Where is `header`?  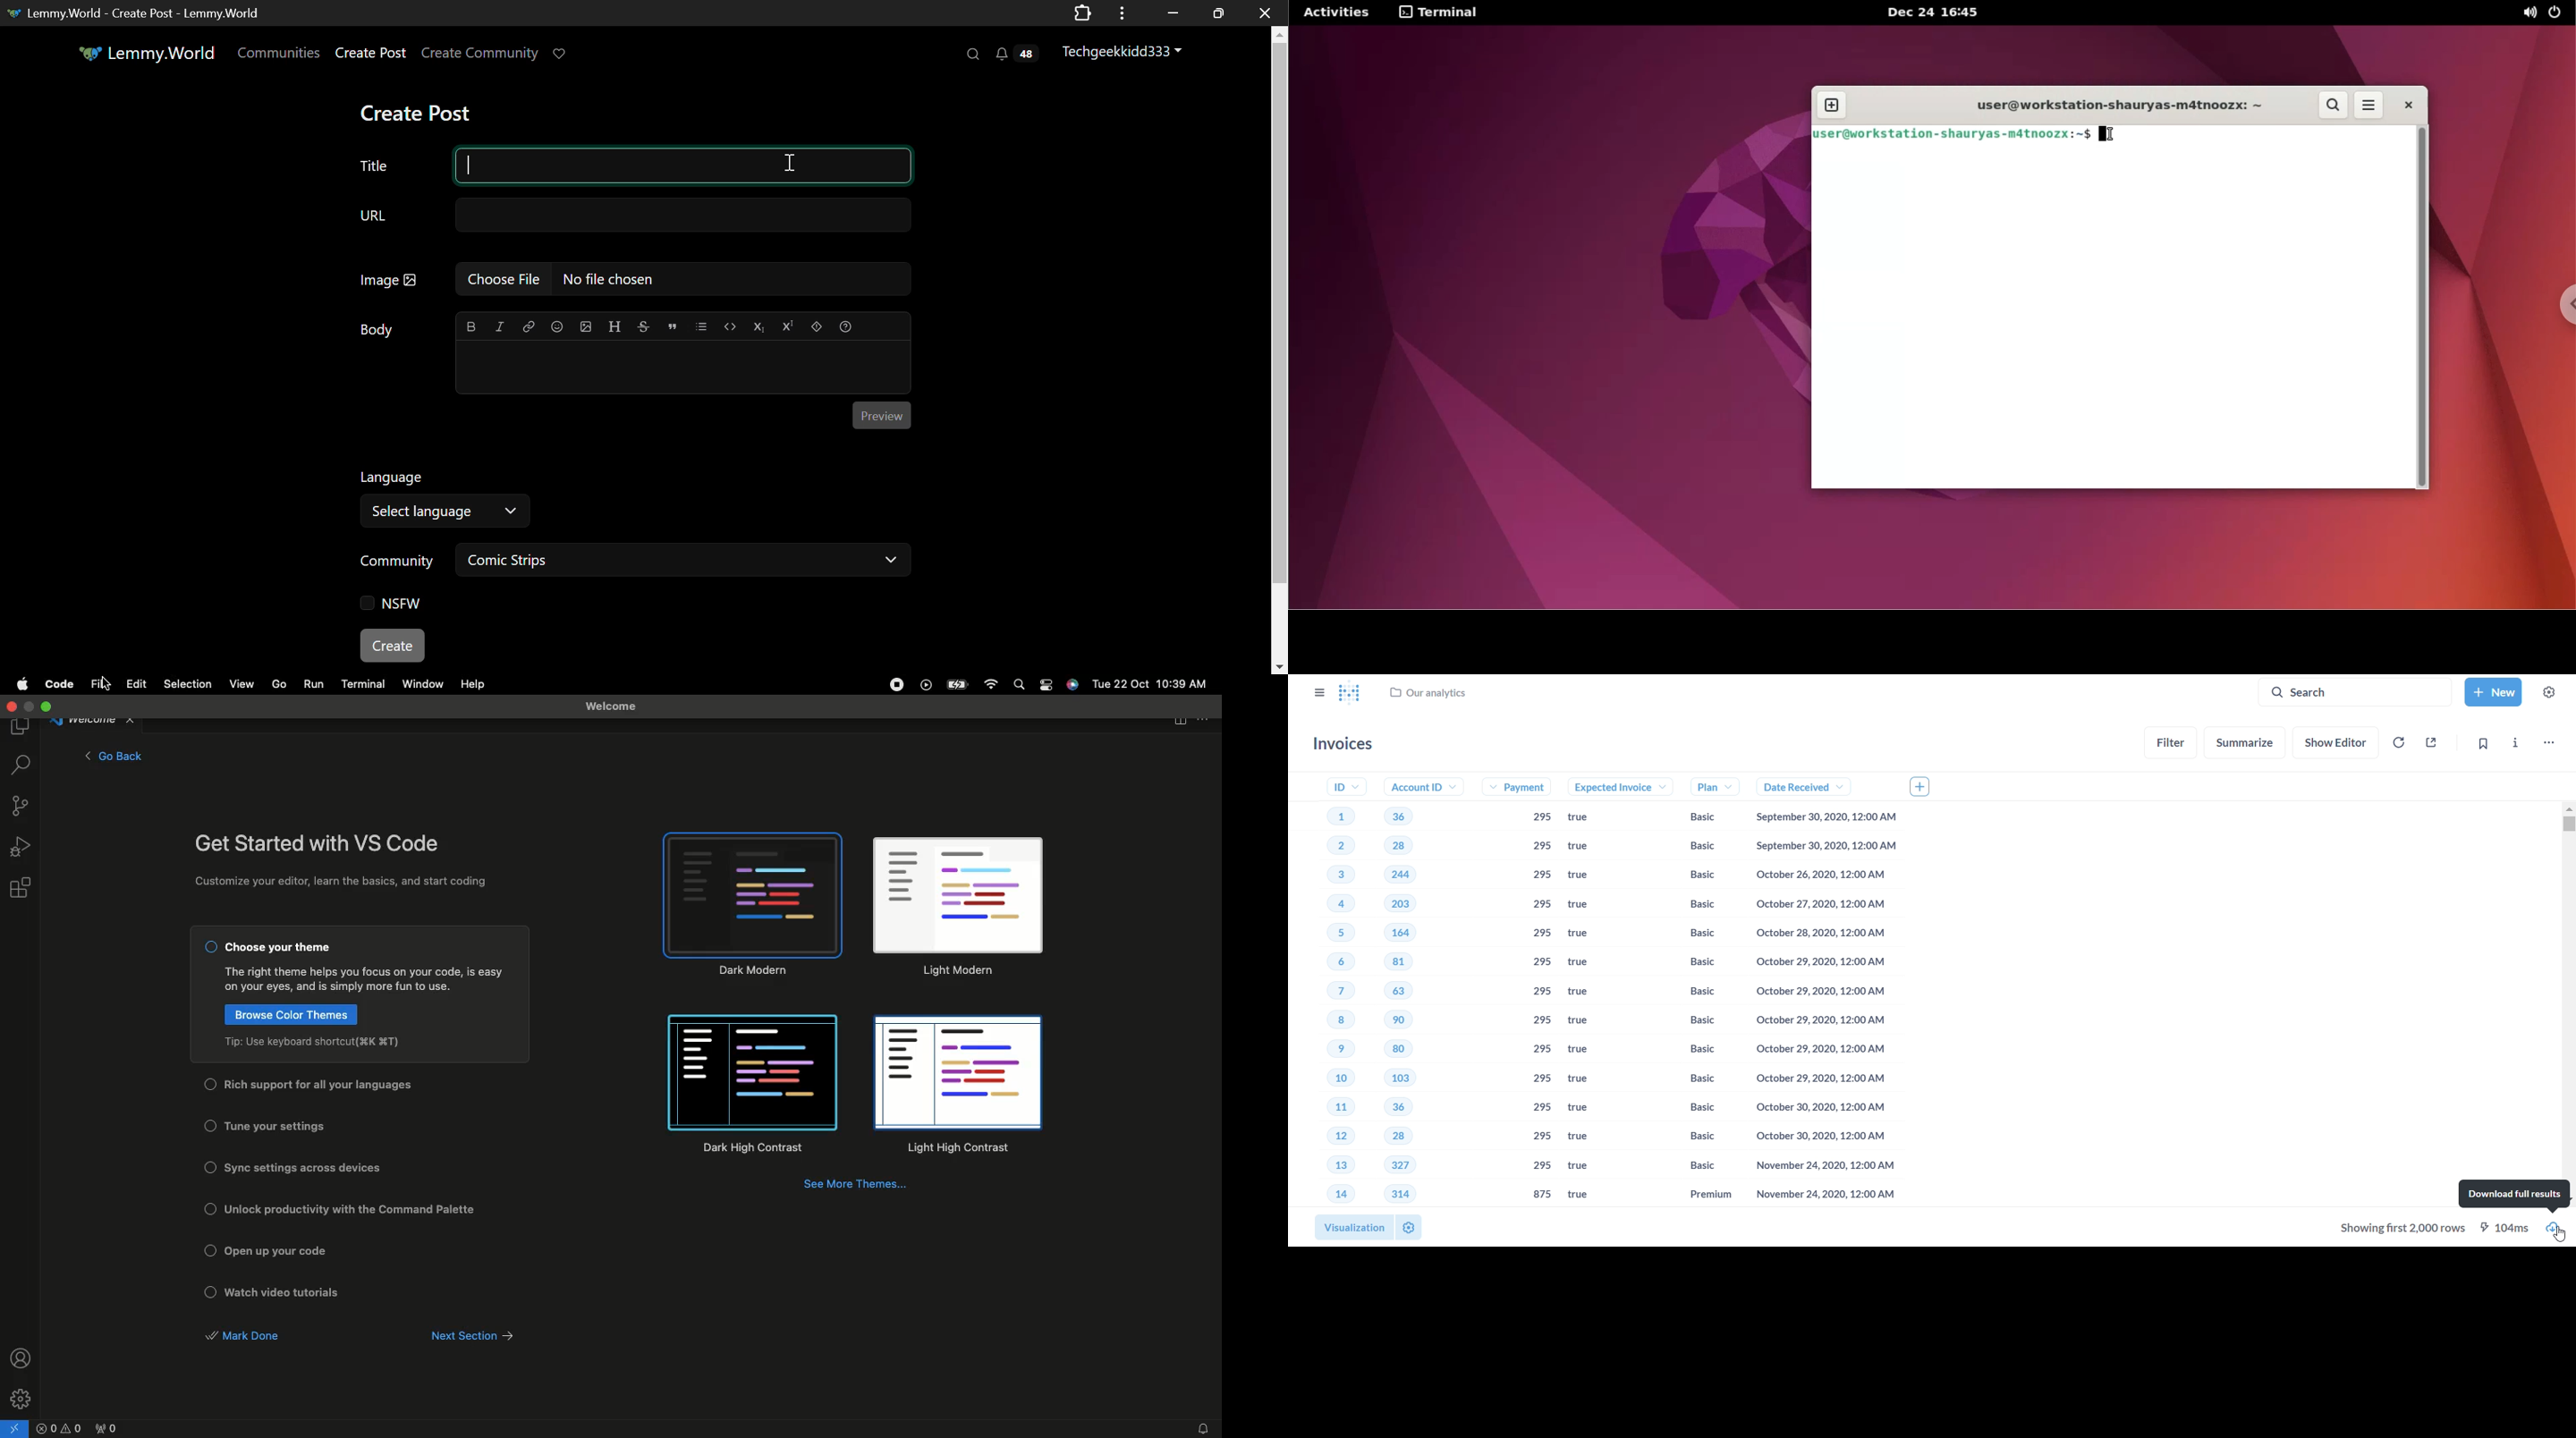 header is located at coordinates (613, 327).